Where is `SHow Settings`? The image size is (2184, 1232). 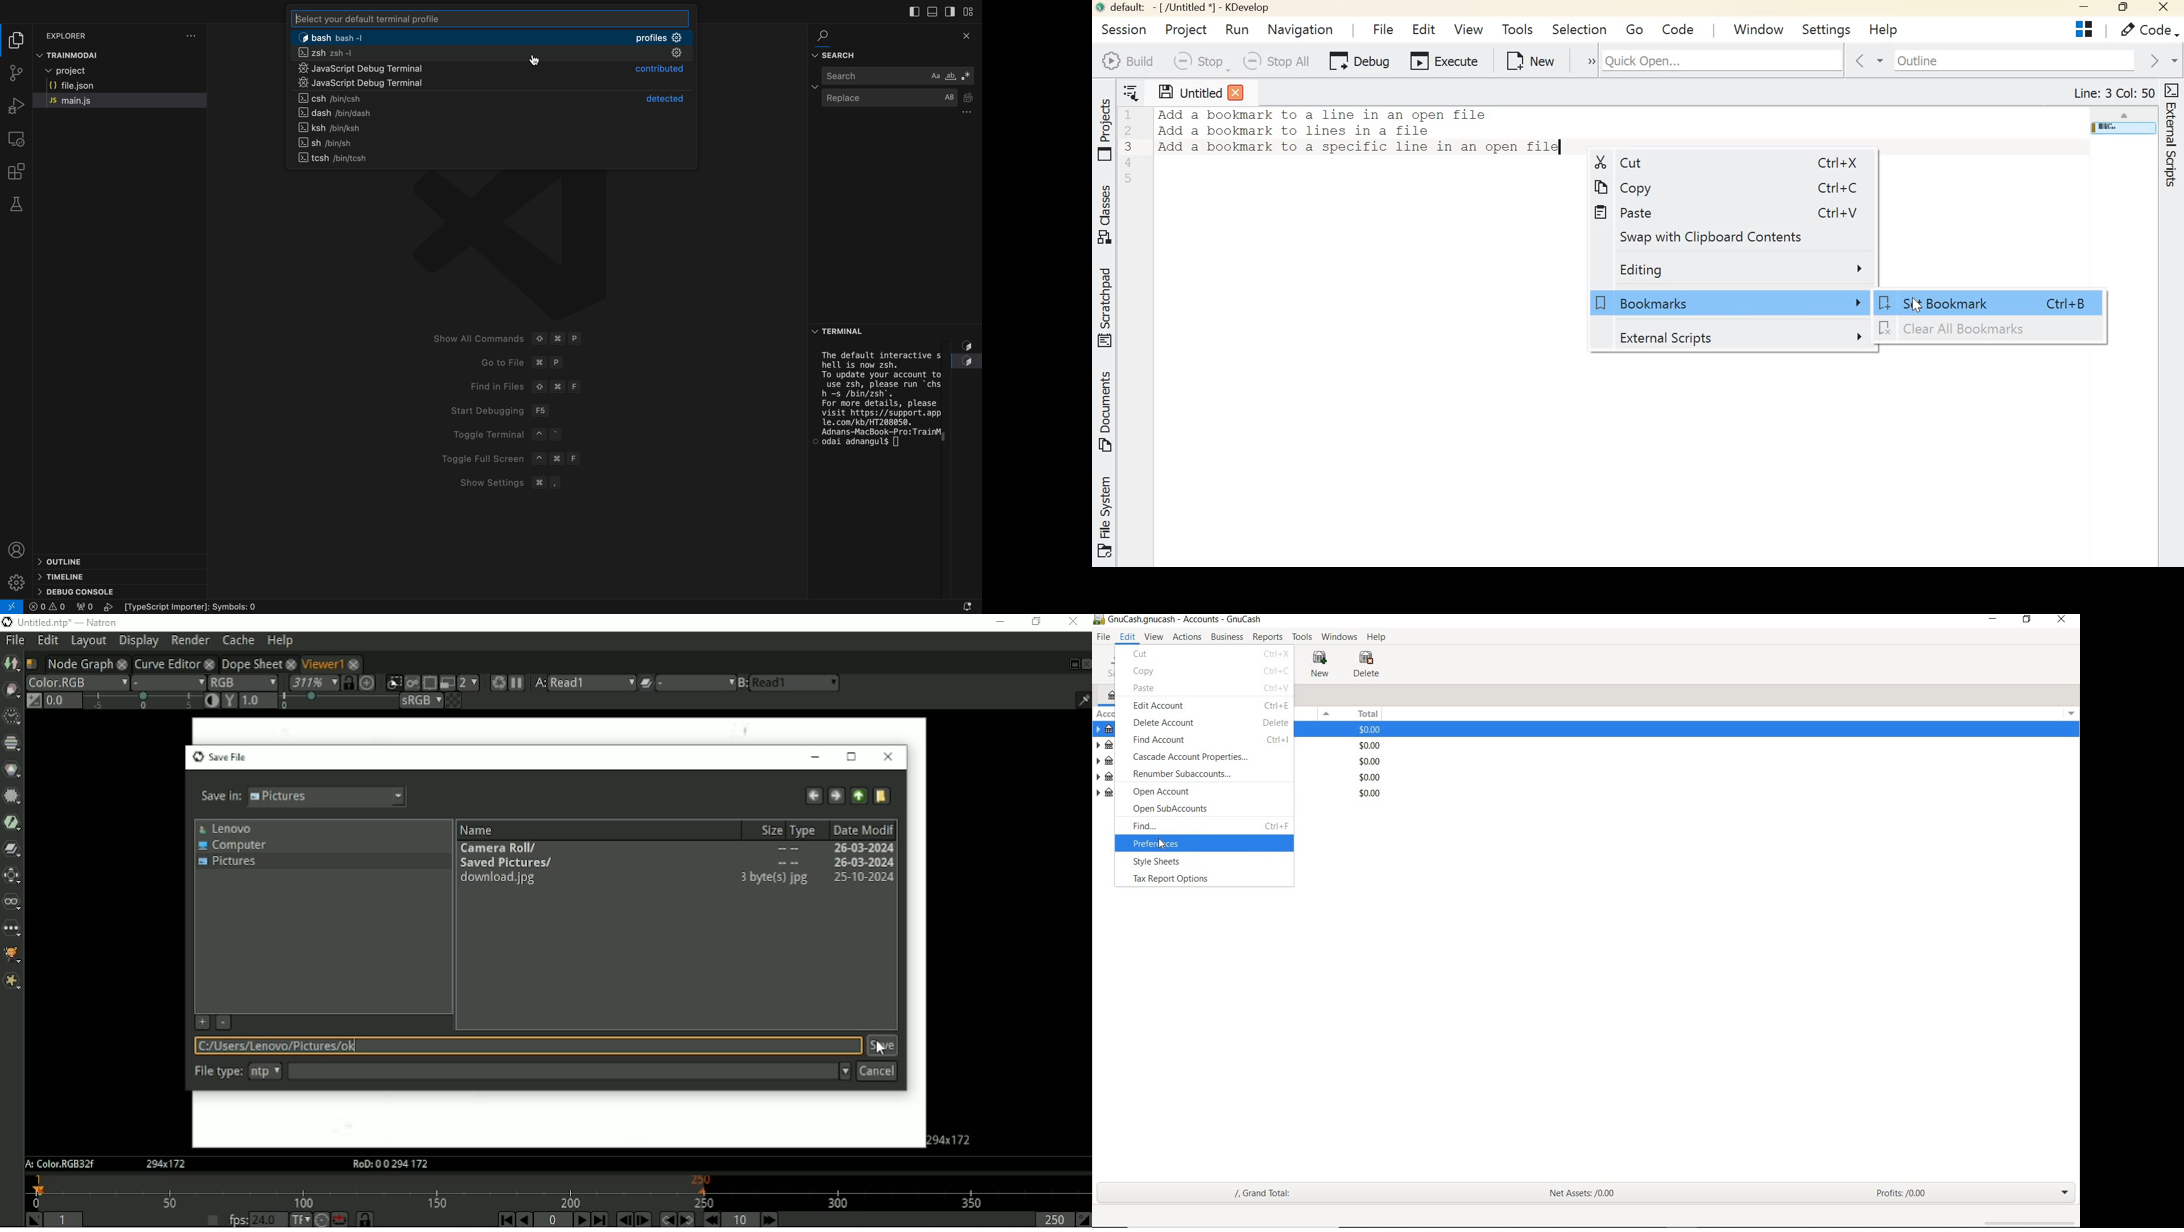 SHow Settings is located at coordinates (554, 482).